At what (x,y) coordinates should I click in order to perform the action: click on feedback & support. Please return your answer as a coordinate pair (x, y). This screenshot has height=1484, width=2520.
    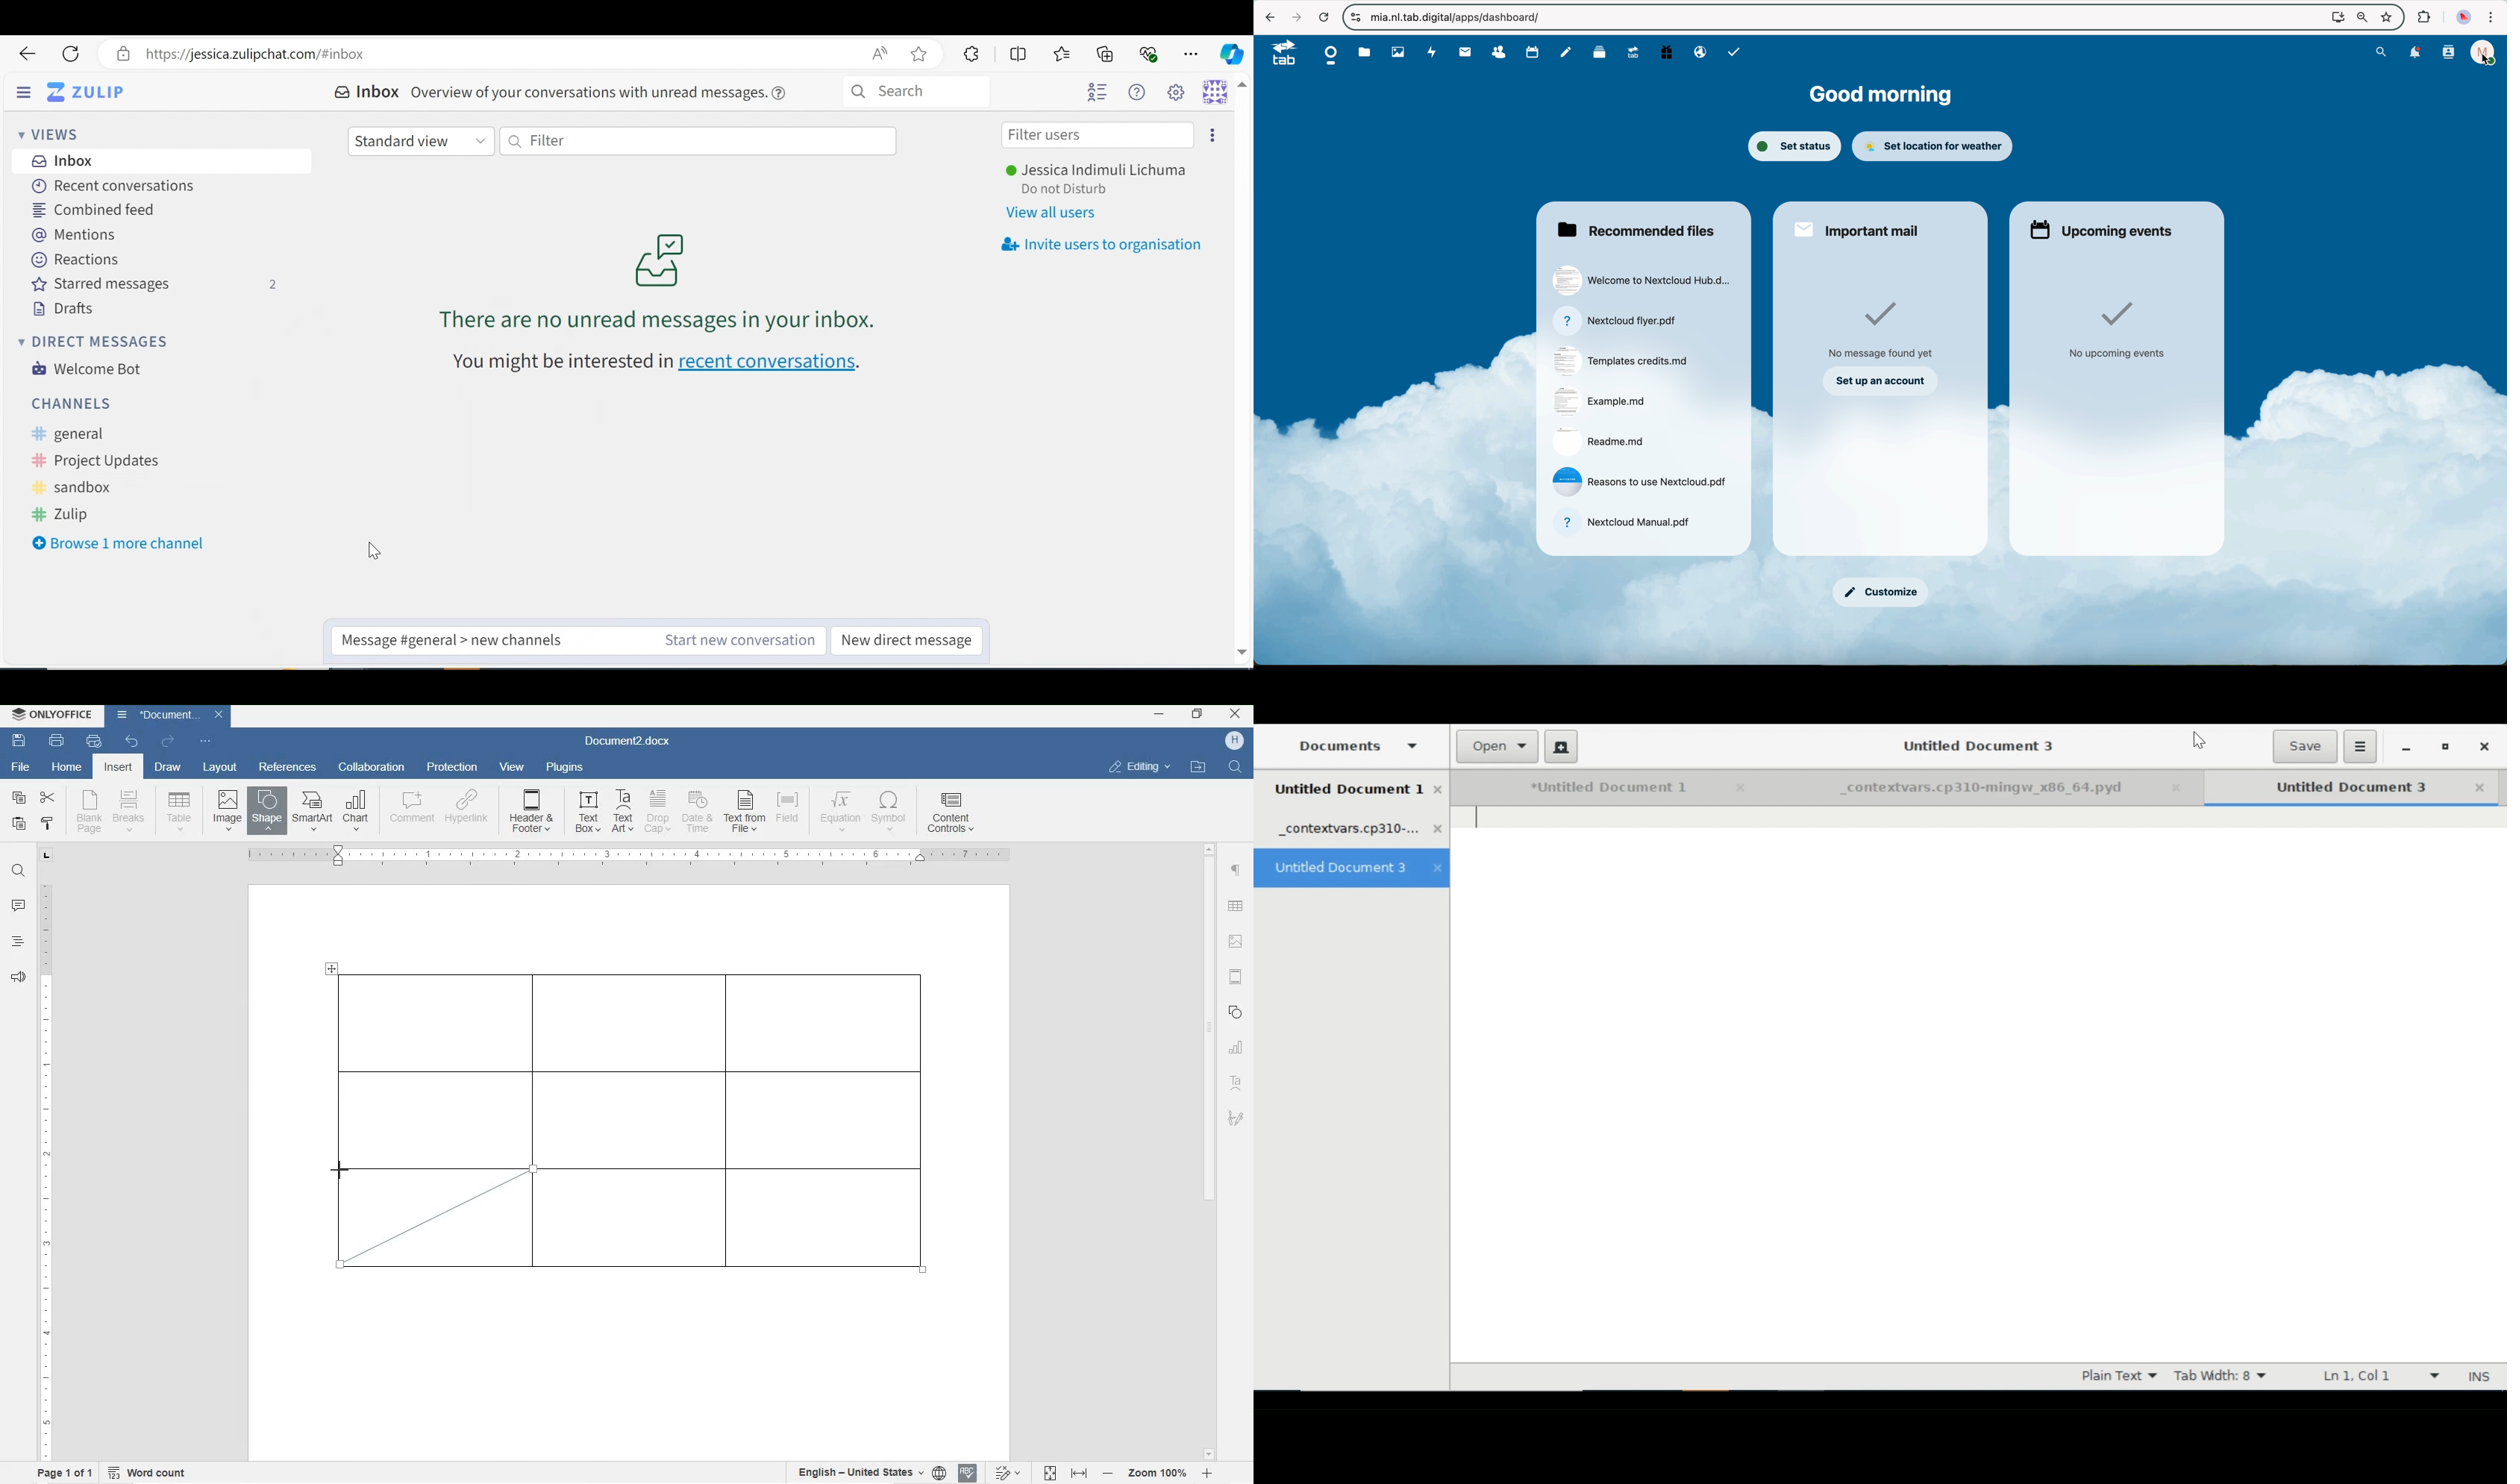
    Looking at the image, I should click on (18, 979).